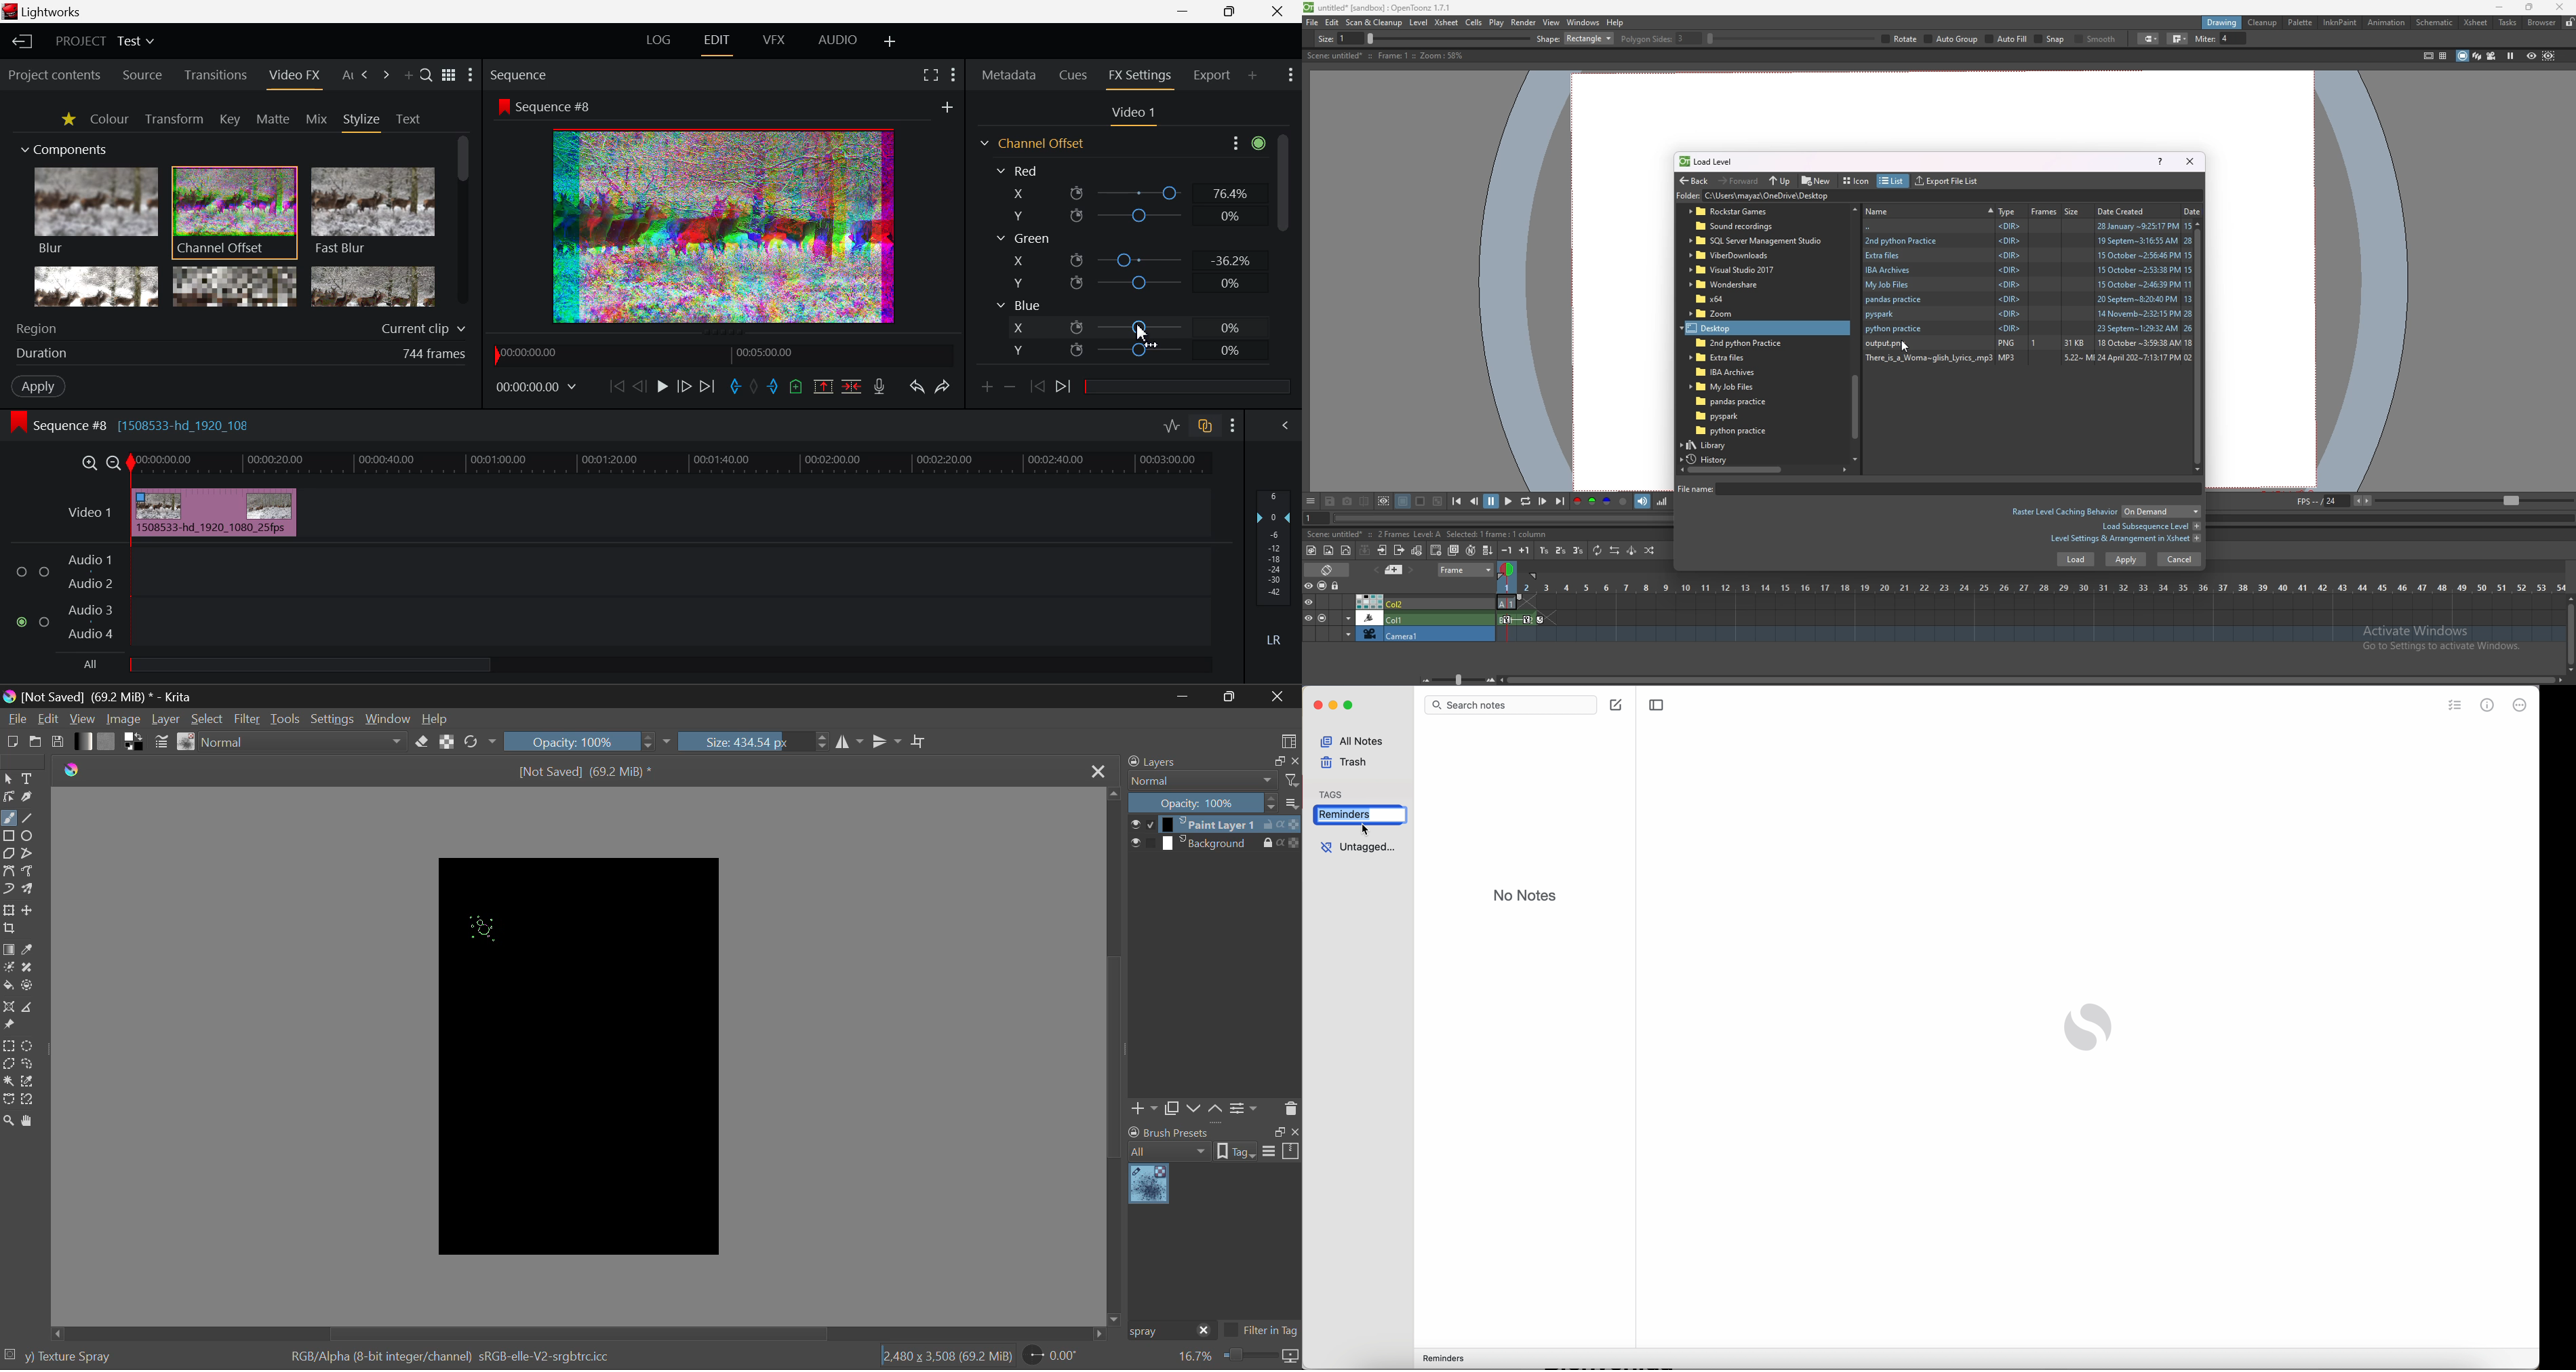 This screenshot has height=1372, width=2576. Describe the element at coordinates (1333, 791) in the screenshot. I see `tag` at that location.